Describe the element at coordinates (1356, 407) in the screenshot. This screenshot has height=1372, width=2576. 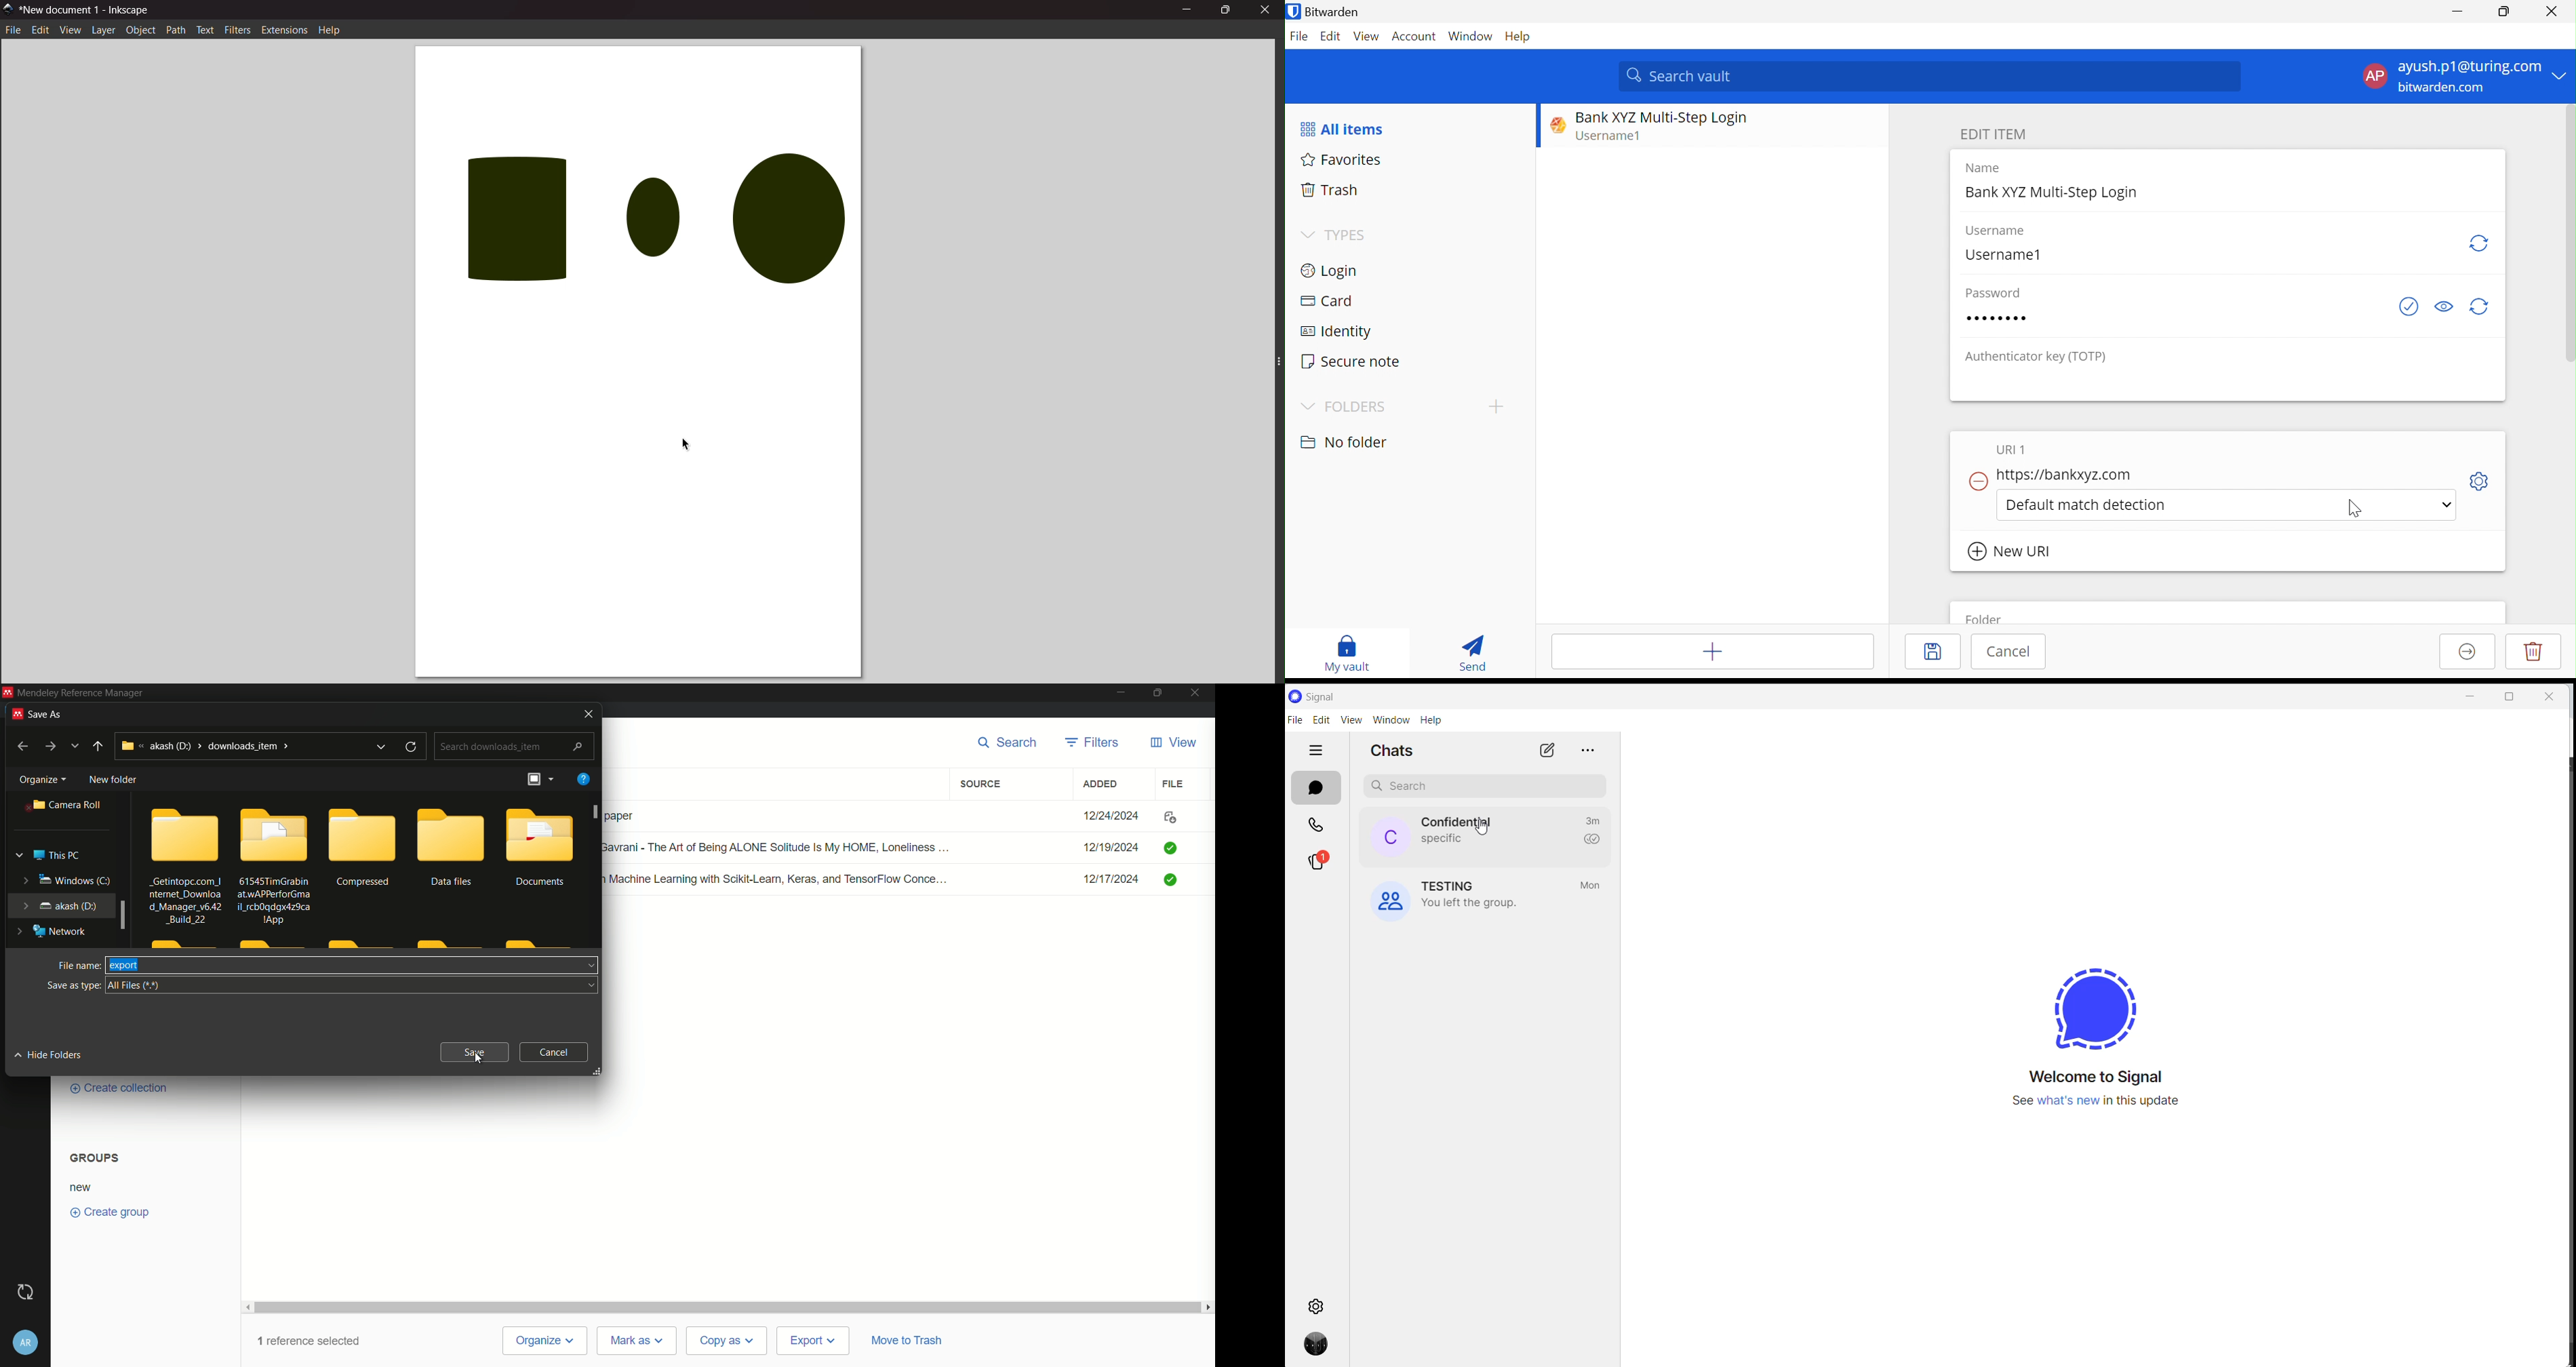
I see `FOLDERS` at that location.